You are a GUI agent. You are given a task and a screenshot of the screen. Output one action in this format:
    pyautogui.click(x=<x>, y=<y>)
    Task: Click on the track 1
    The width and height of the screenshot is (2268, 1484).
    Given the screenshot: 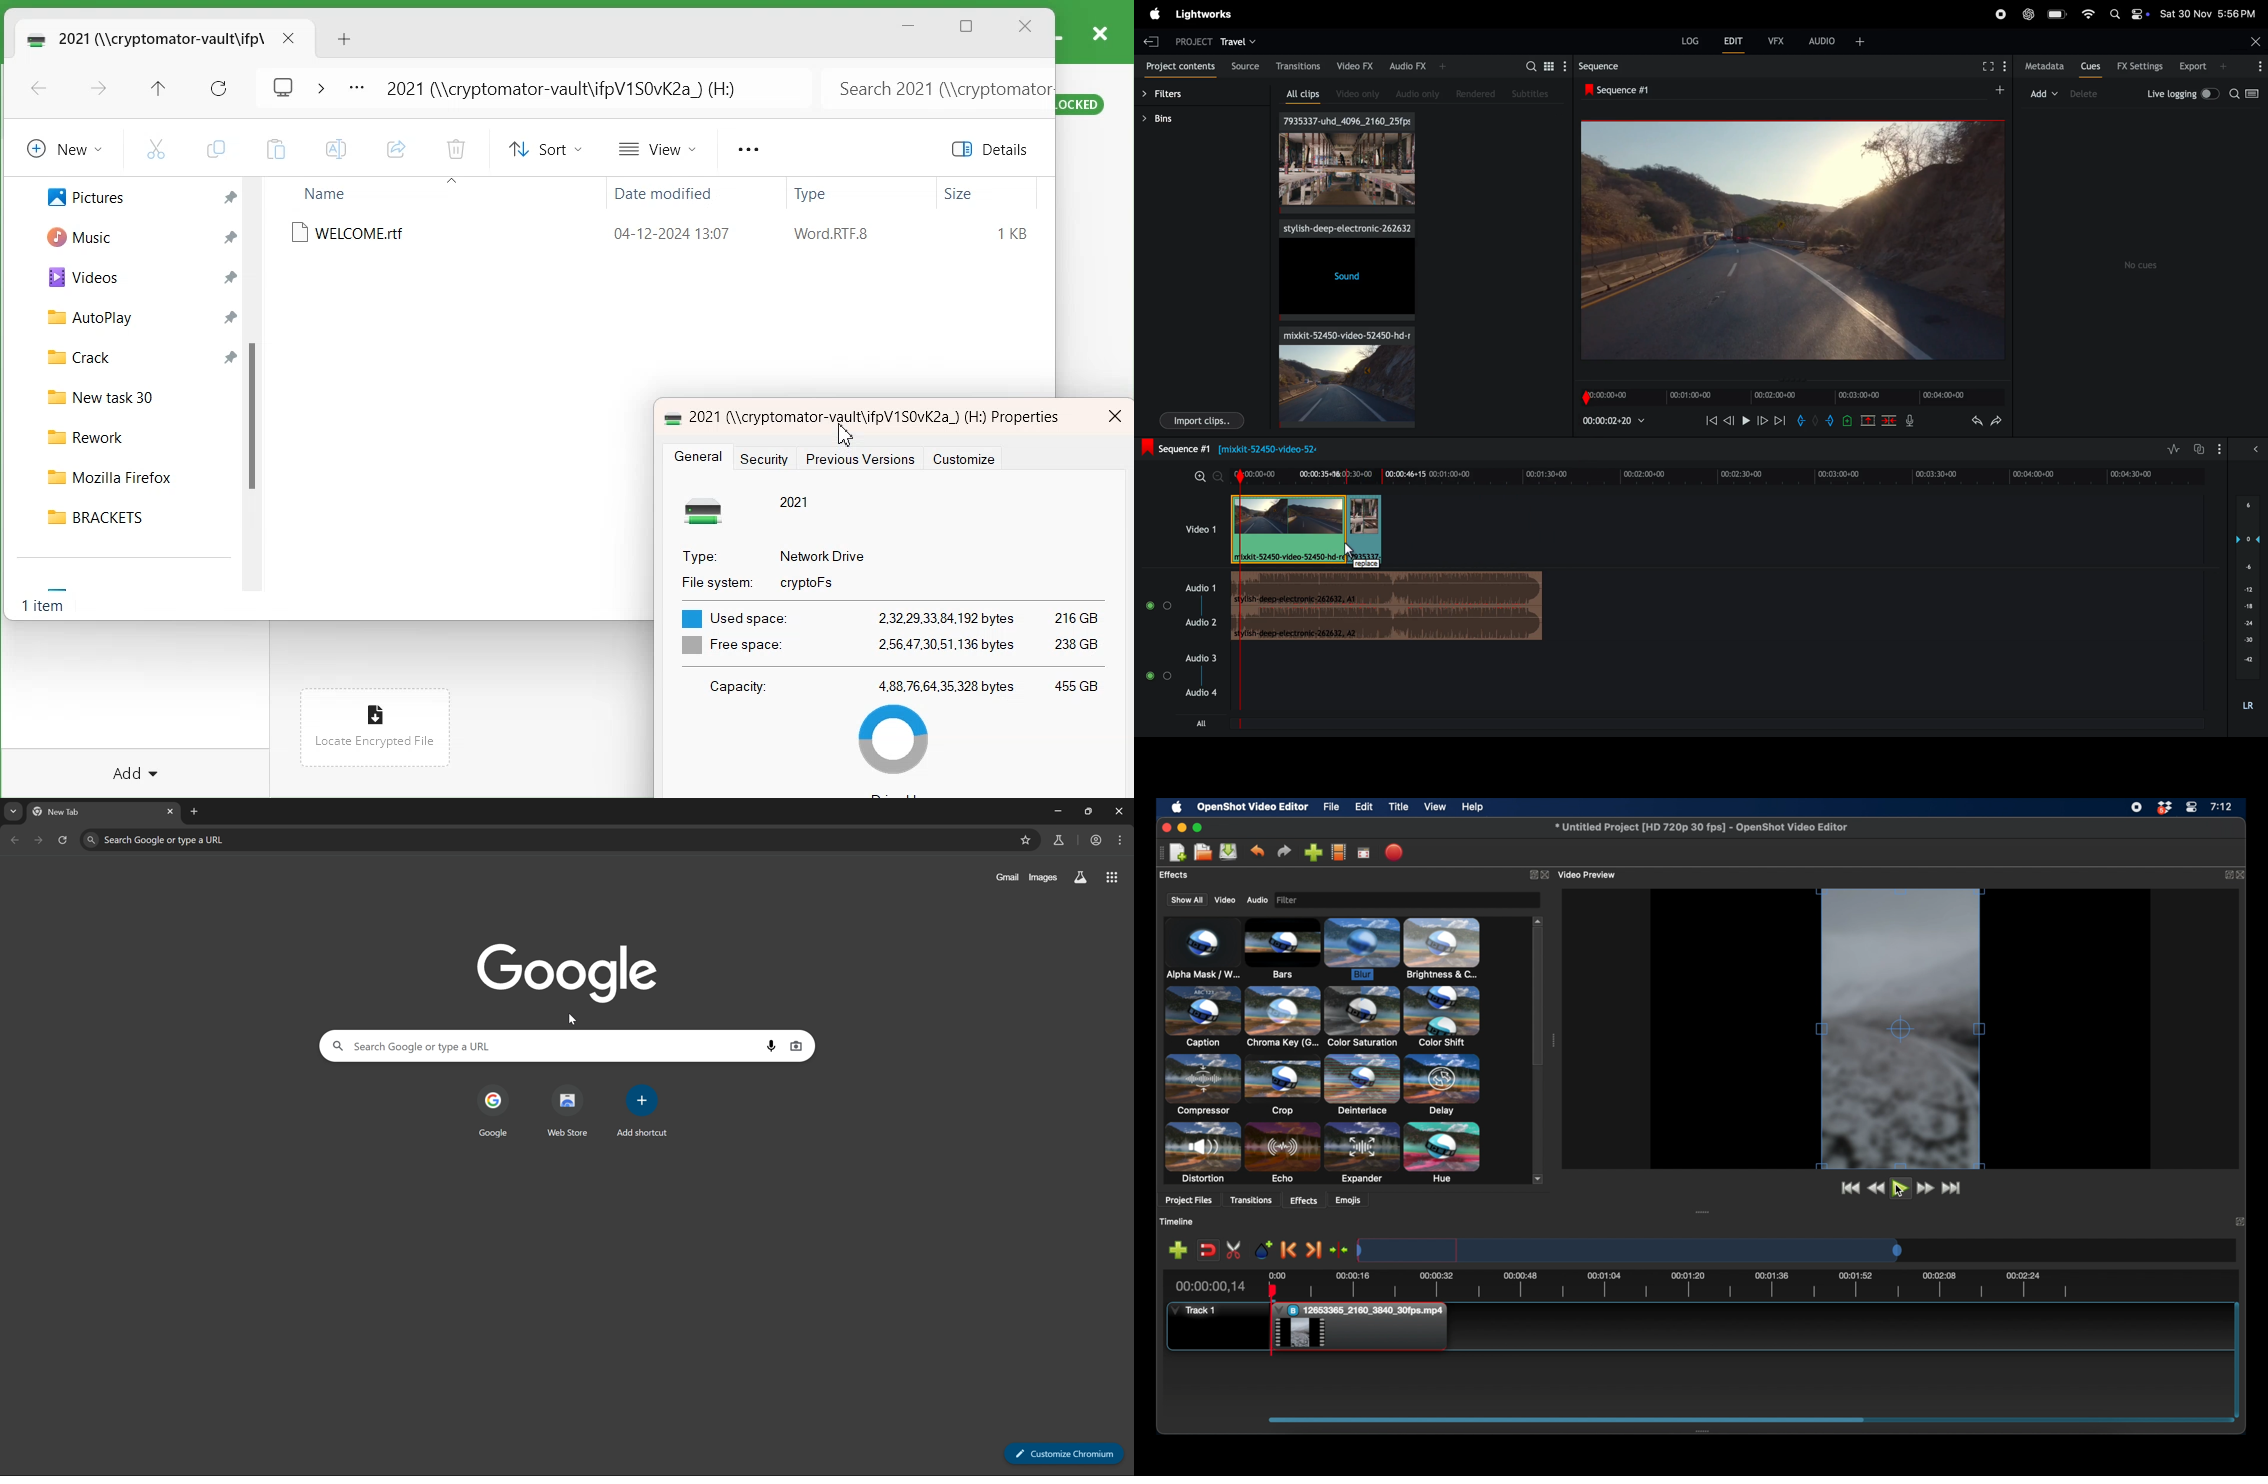 What is the action you would take?
    pyautogui.click(x=1194, y=1311)
    